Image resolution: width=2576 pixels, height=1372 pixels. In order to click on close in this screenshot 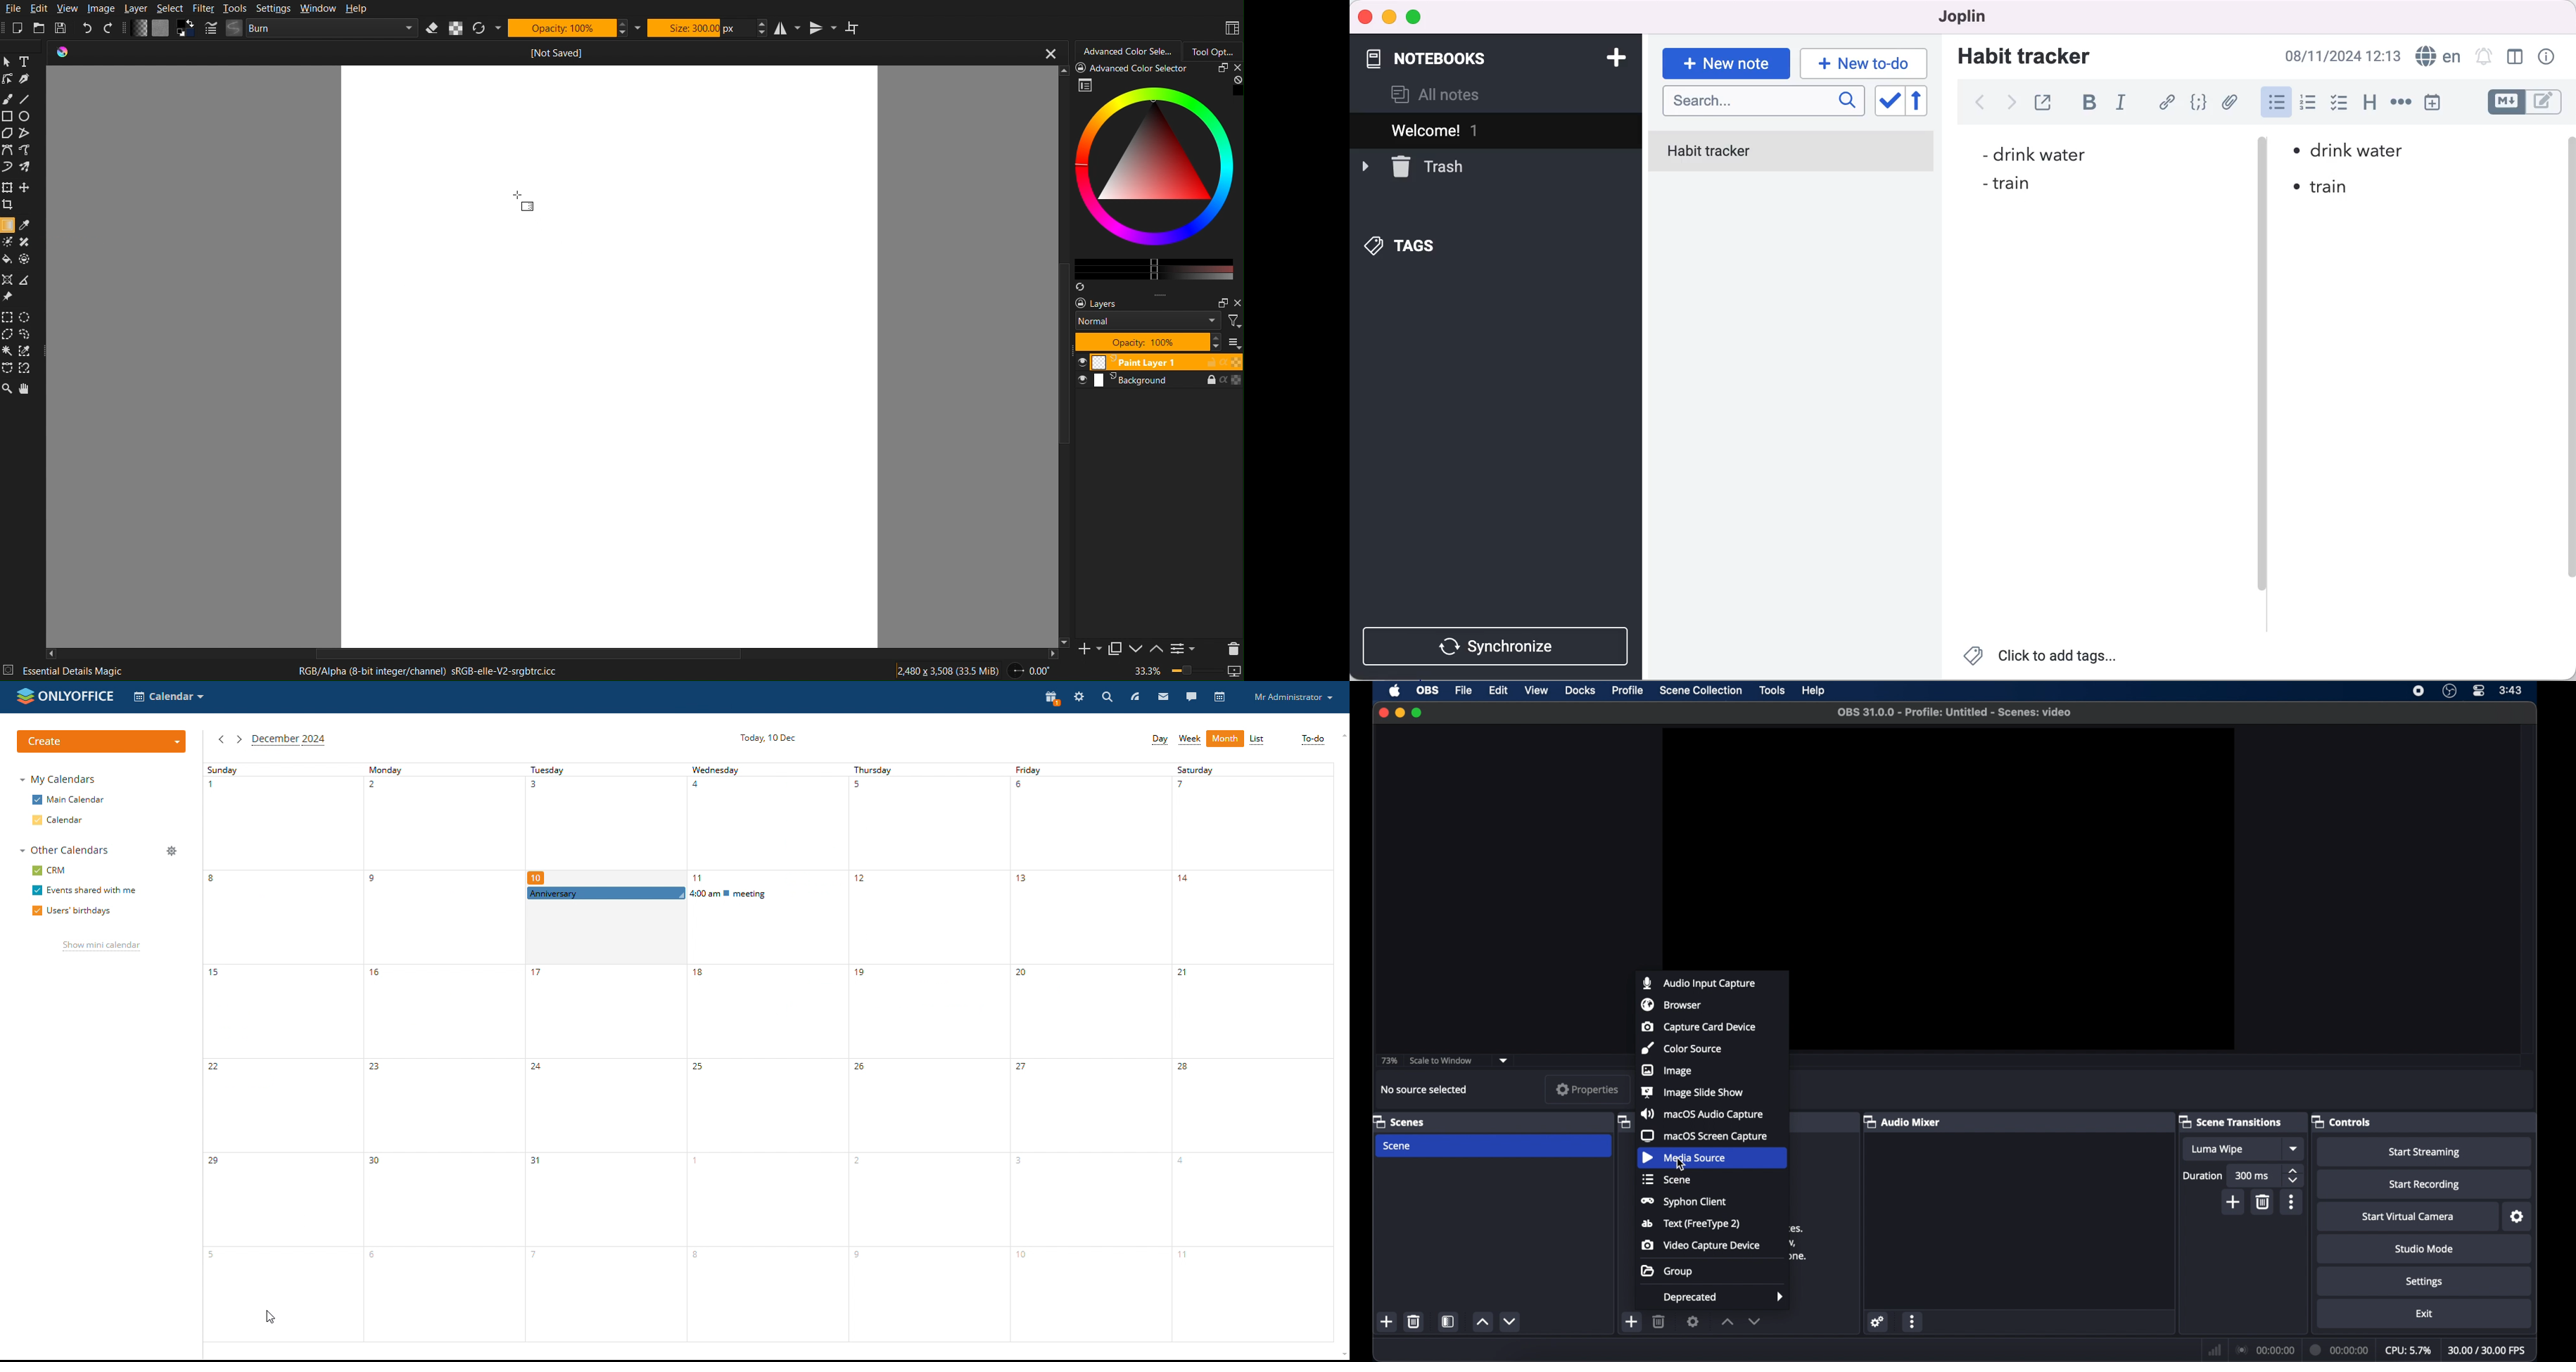, I will do `click(1384, 713)`.